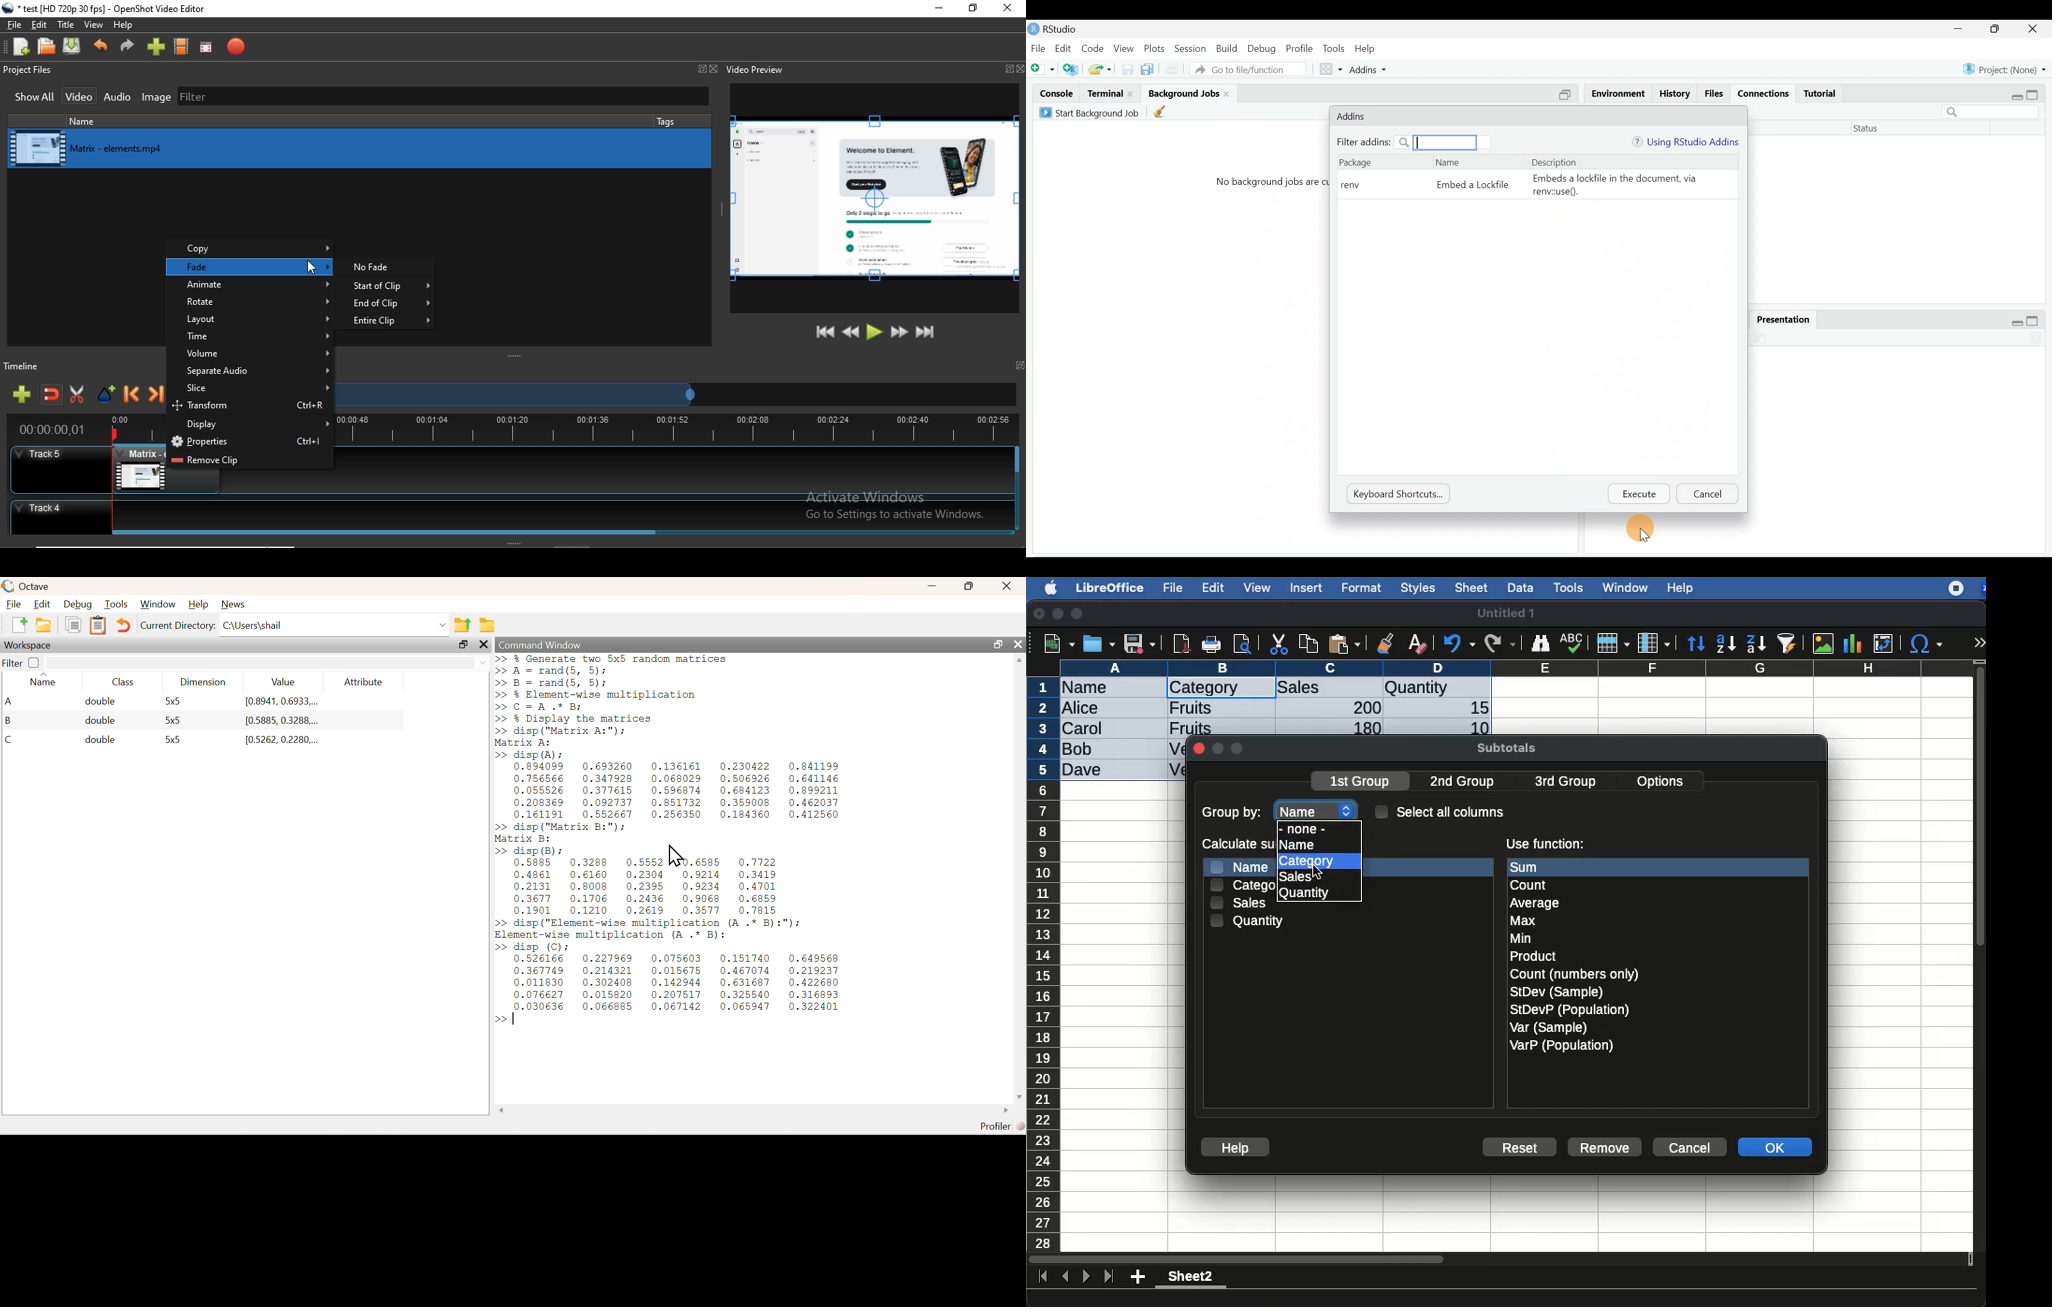 The height and width of the screenshot is (1316, 2072). I want to click on Edit, so click(1065, 48).